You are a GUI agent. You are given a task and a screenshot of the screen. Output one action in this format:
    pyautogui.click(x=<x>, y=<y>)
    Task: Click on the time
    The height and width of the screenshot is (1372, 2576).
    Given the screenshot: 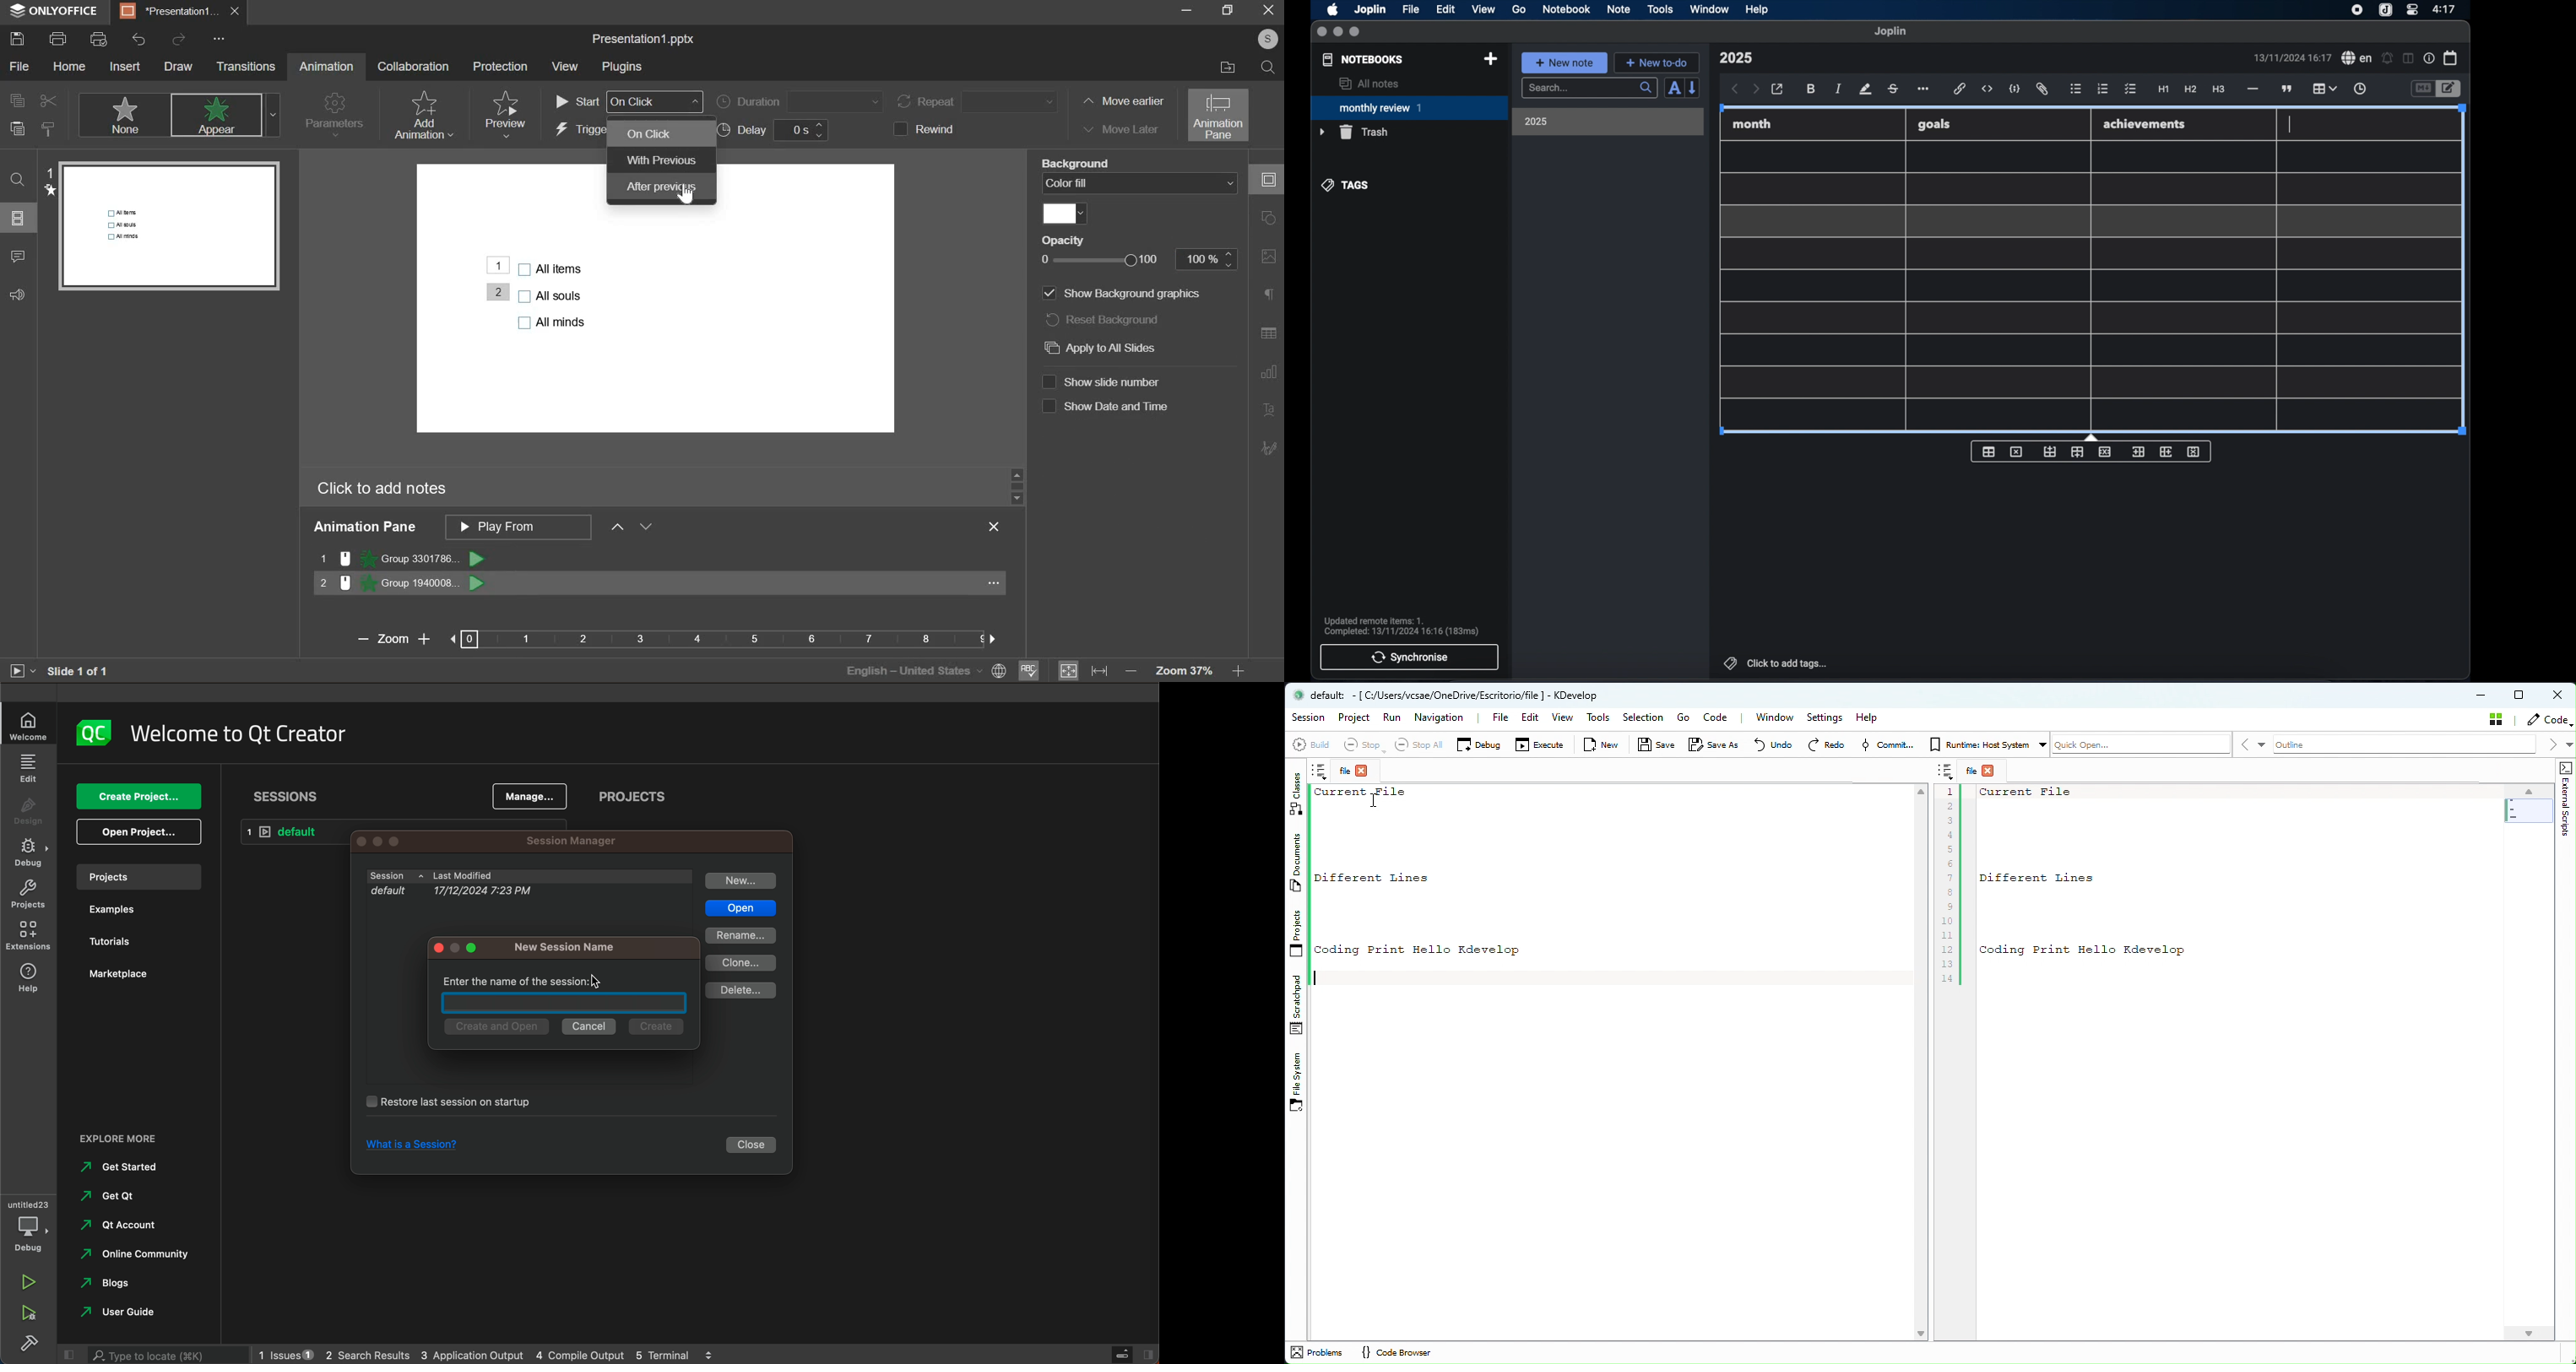 What is the action you would take?
    pyautogui.click(x=2446, y=9)
    